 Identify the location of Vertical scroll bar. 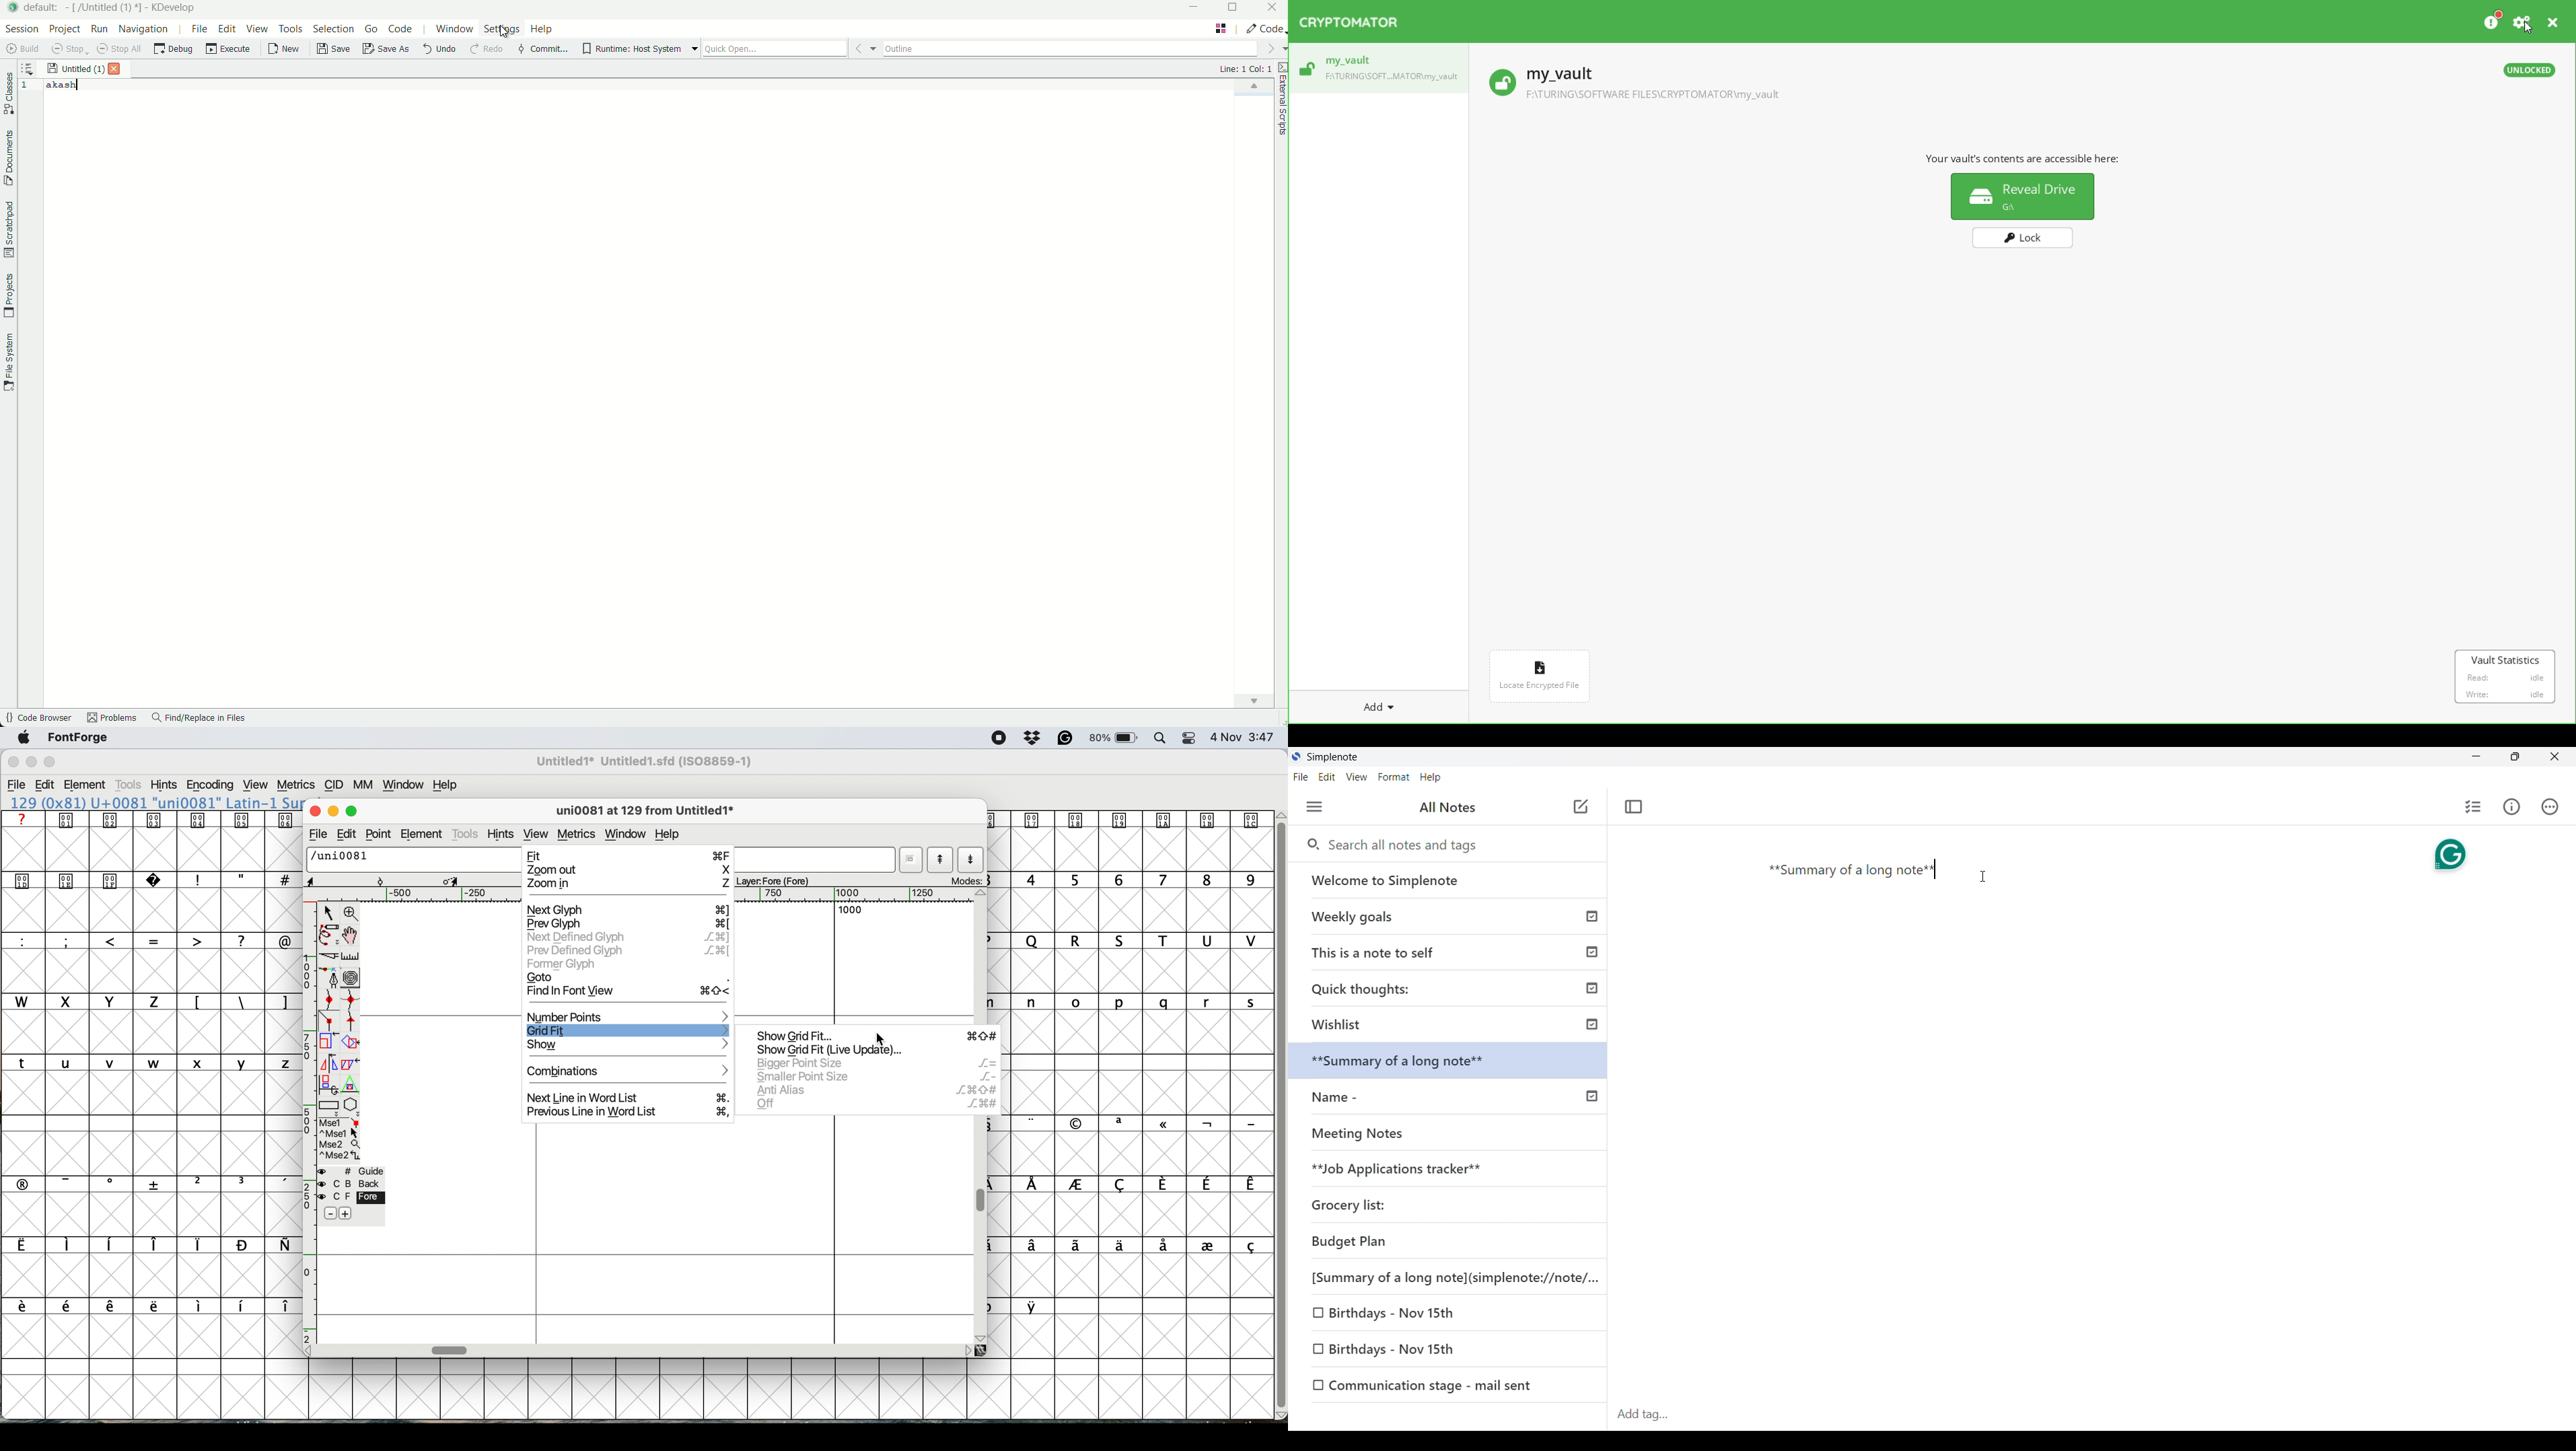
(2564, 1098).